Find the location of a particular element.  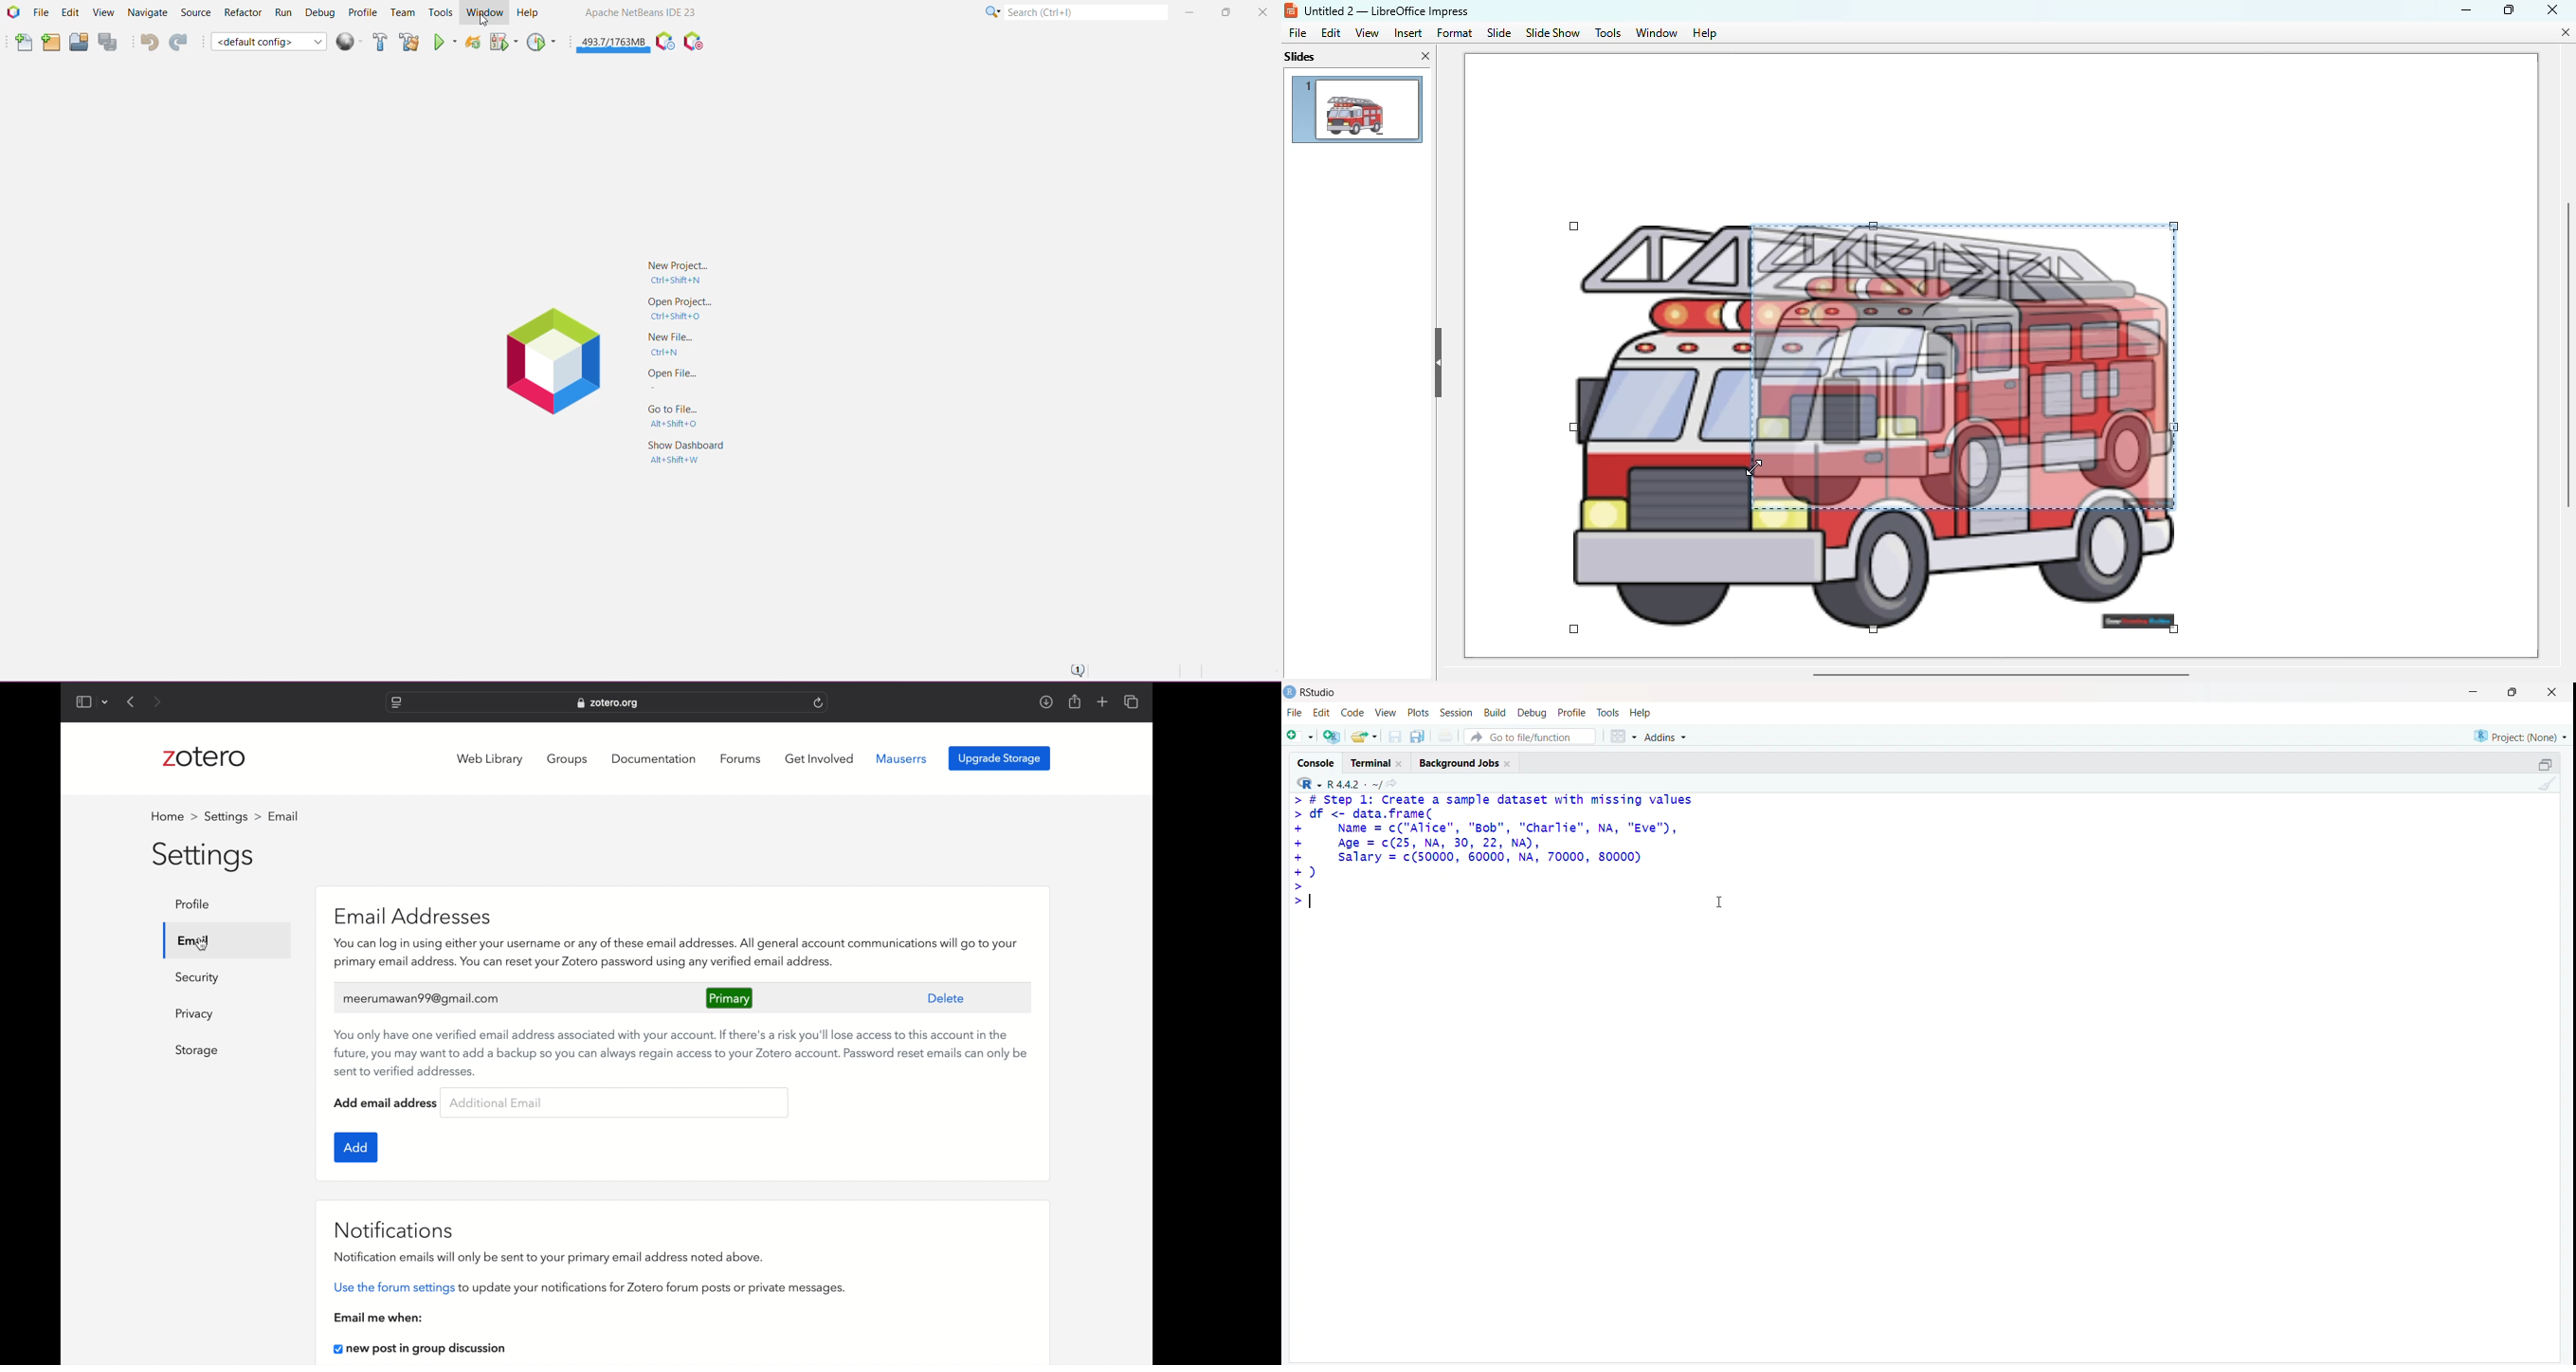

primary is located at coordinates (730, 998).